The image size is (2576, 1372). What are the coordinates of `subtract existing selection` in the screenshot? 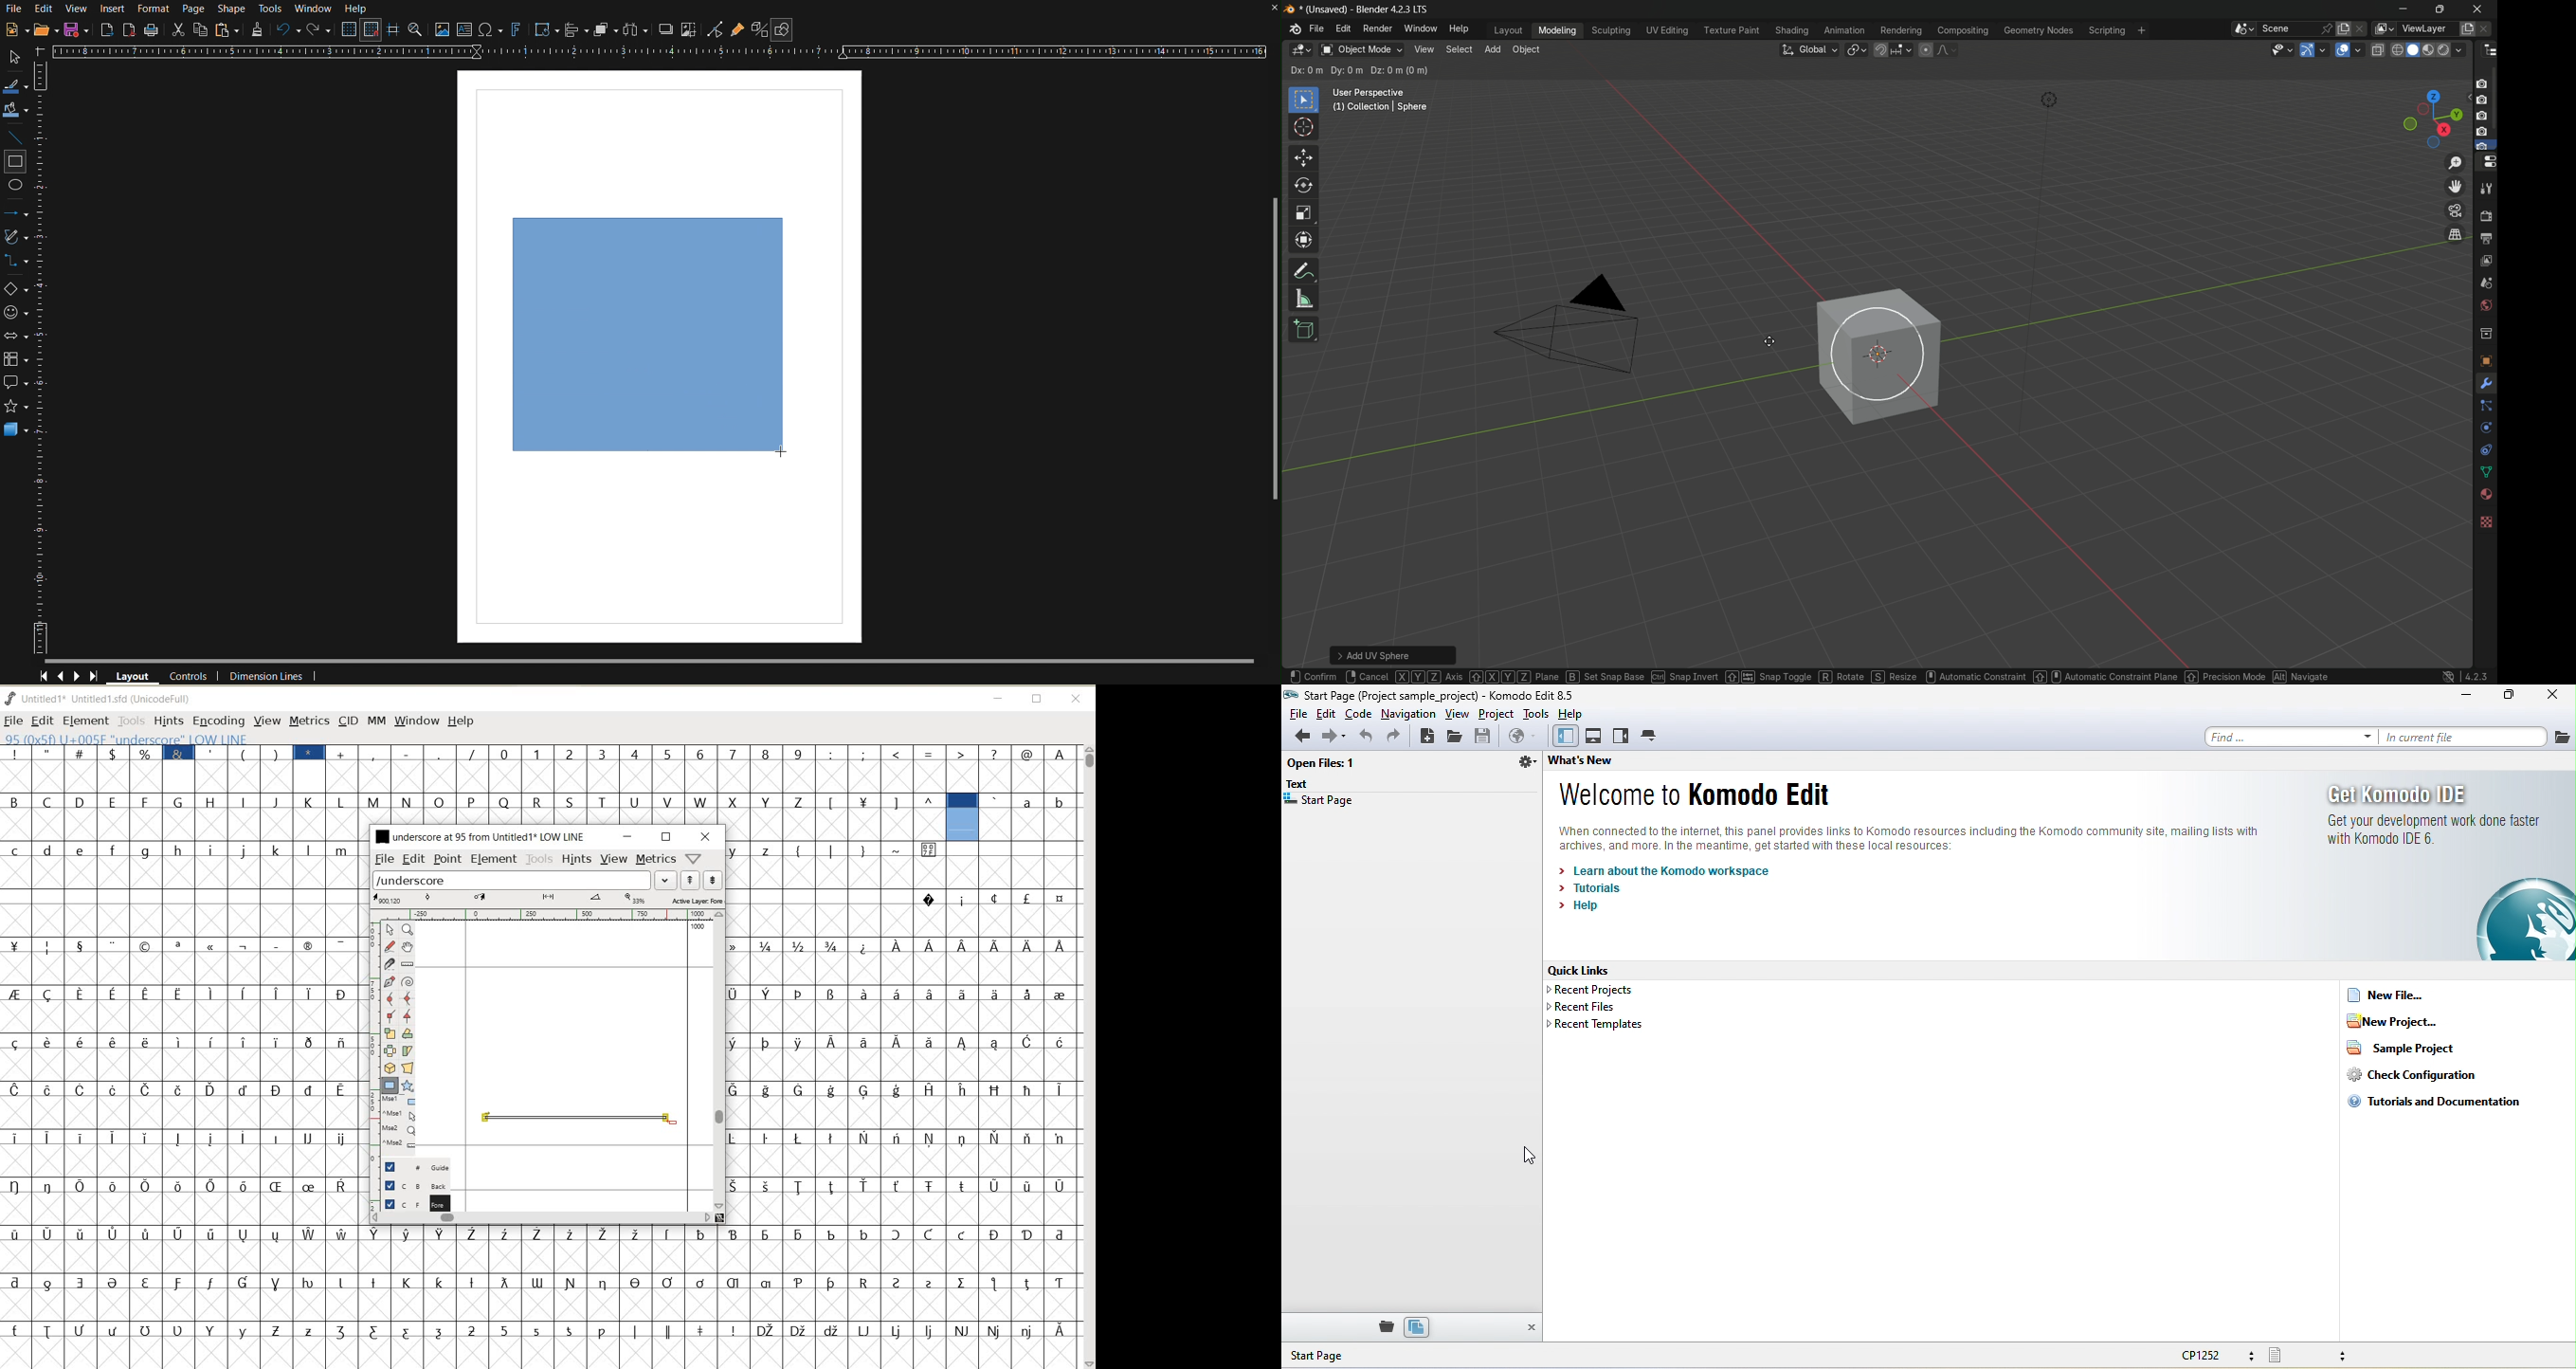 It's located at (1328, 70).